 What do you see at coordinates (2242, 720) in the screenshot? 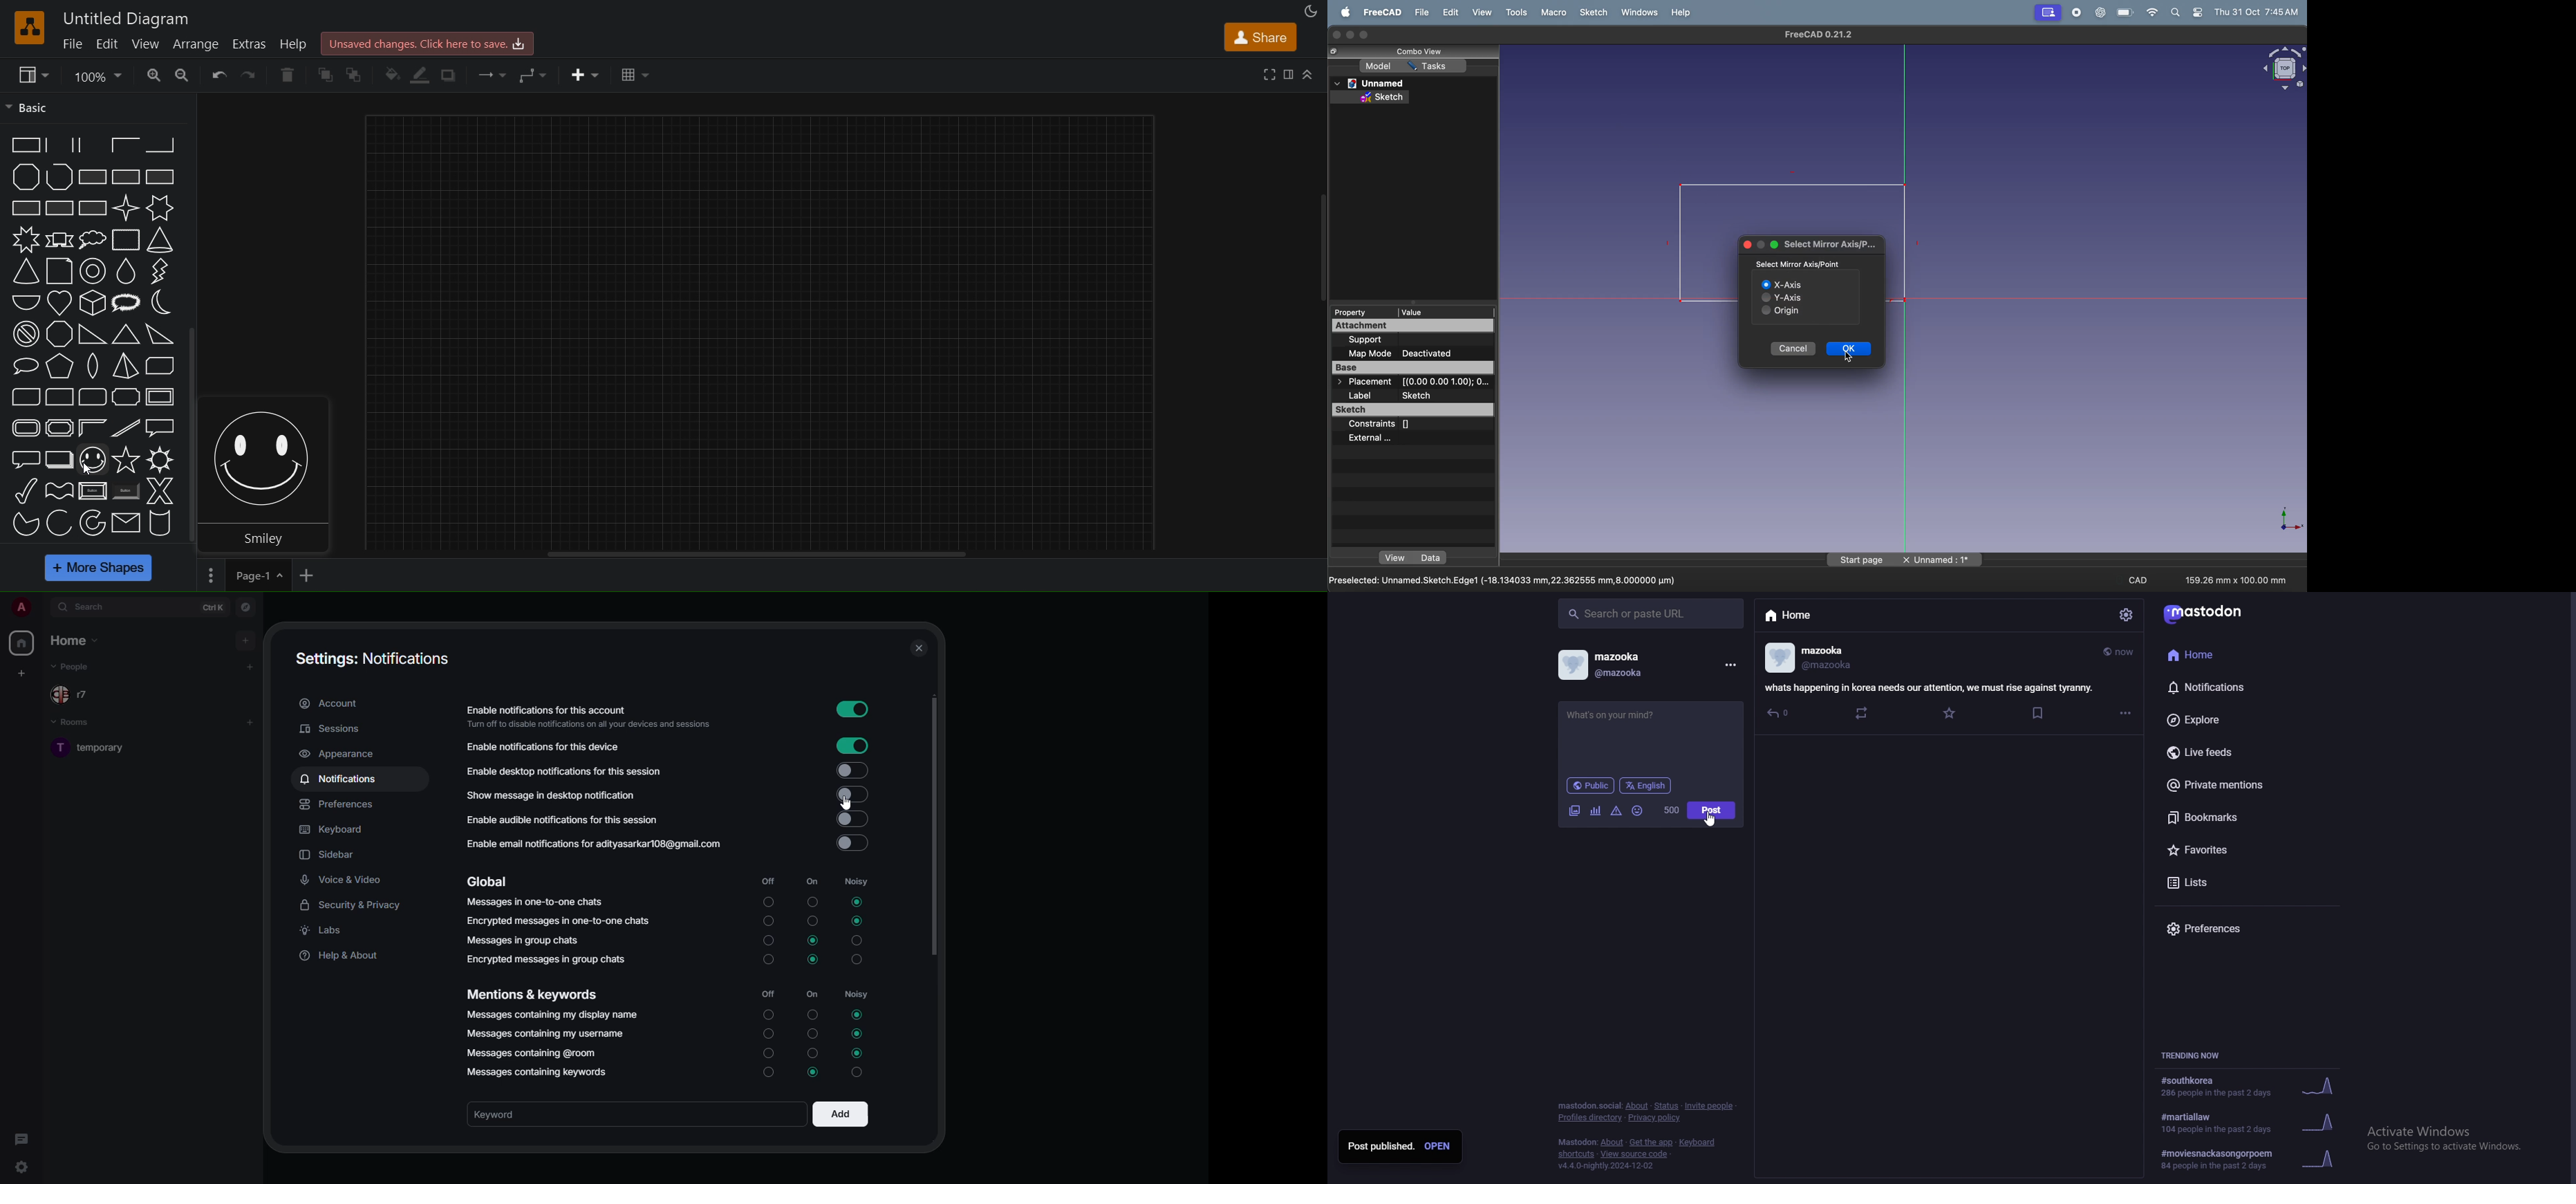
I see `explore` at bounding box center [2242, 720].